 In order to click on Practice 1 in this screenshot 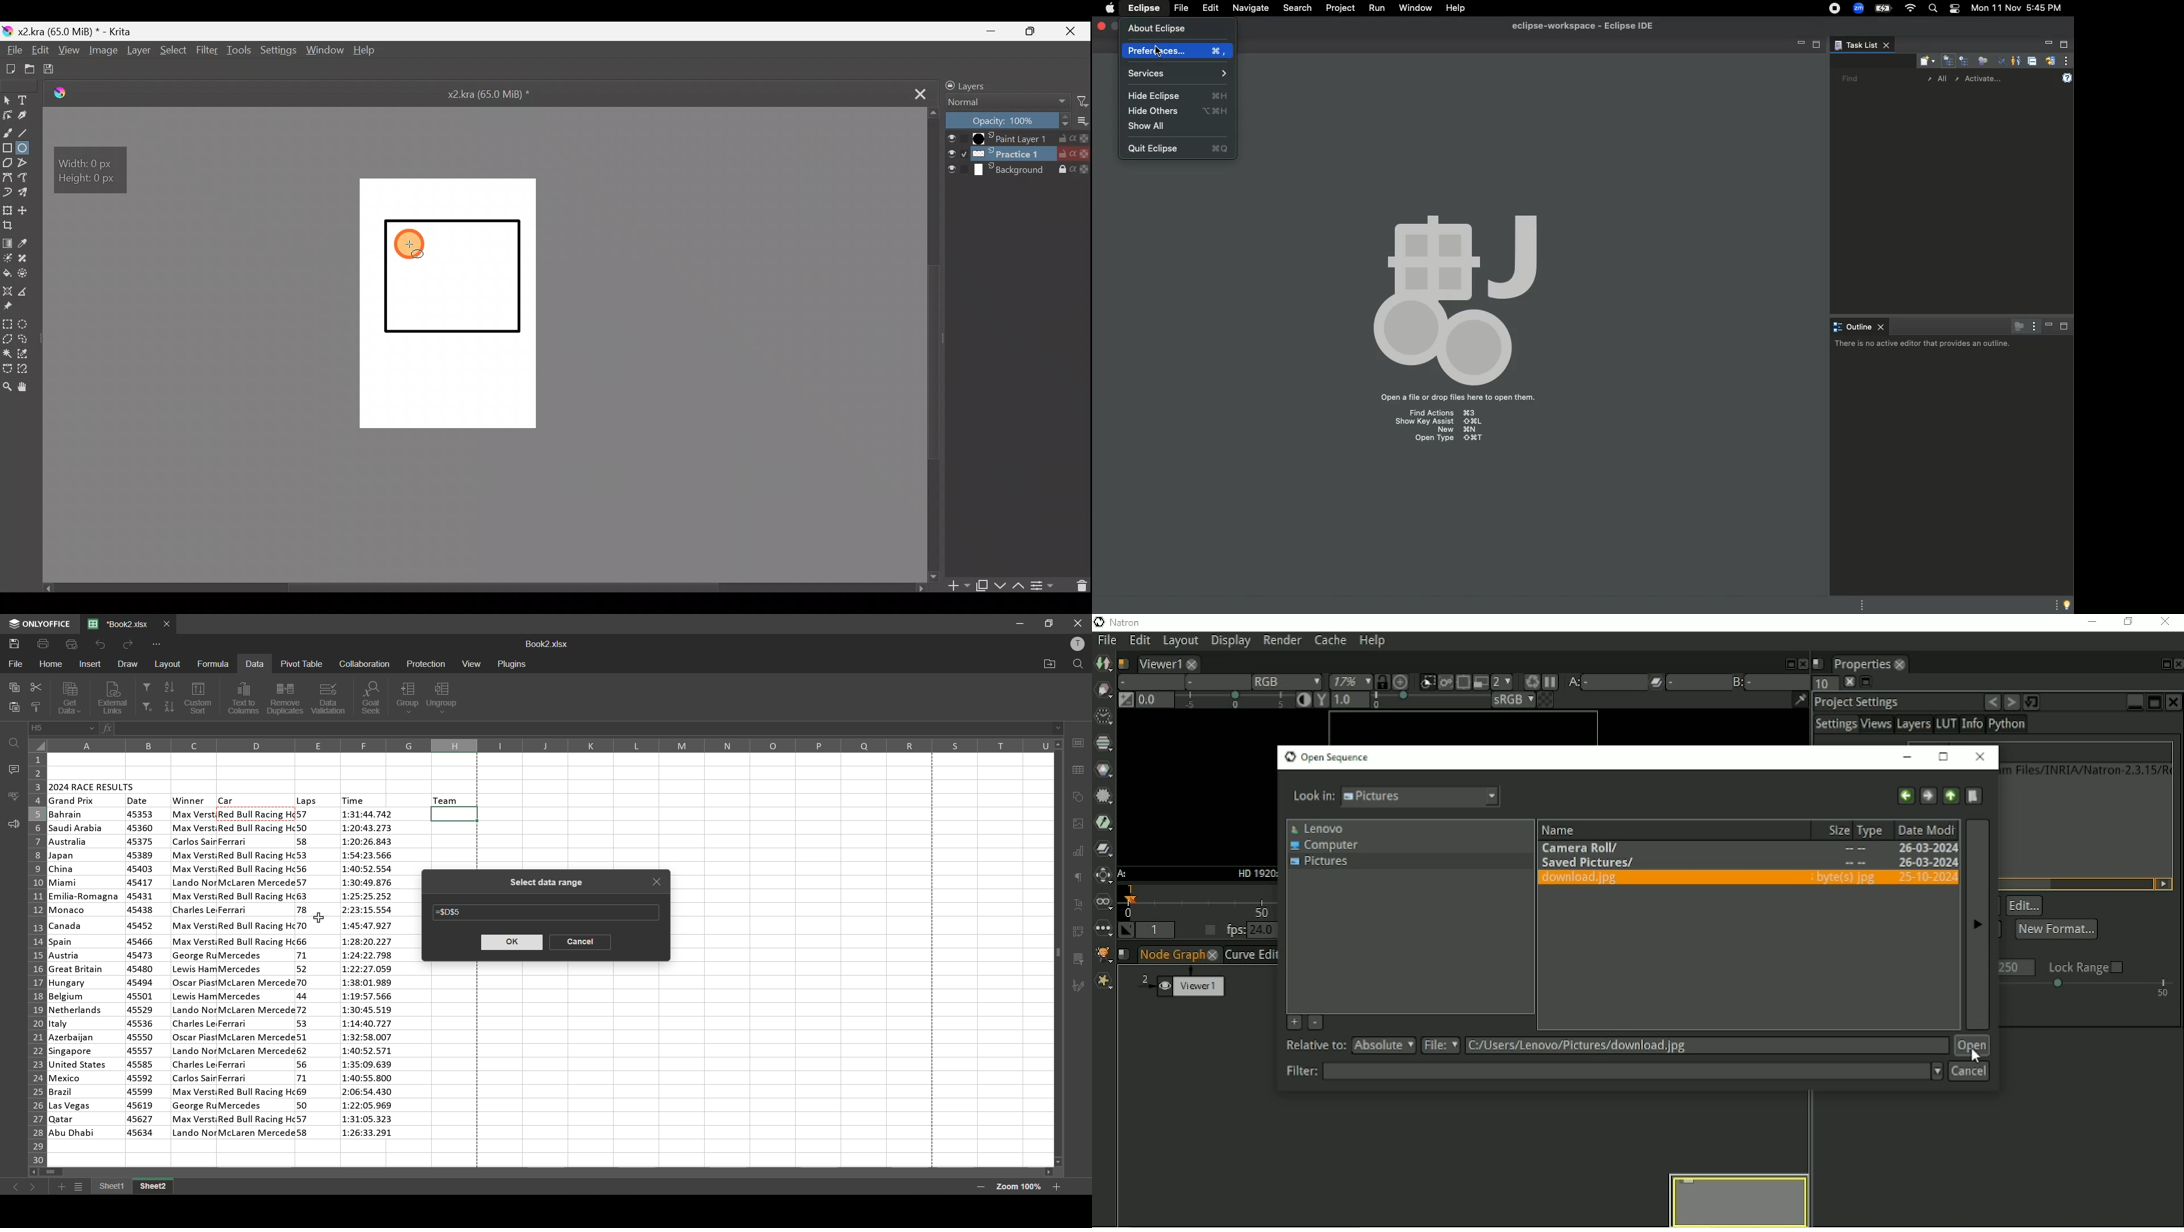, I will do `click(1019, 154)`.